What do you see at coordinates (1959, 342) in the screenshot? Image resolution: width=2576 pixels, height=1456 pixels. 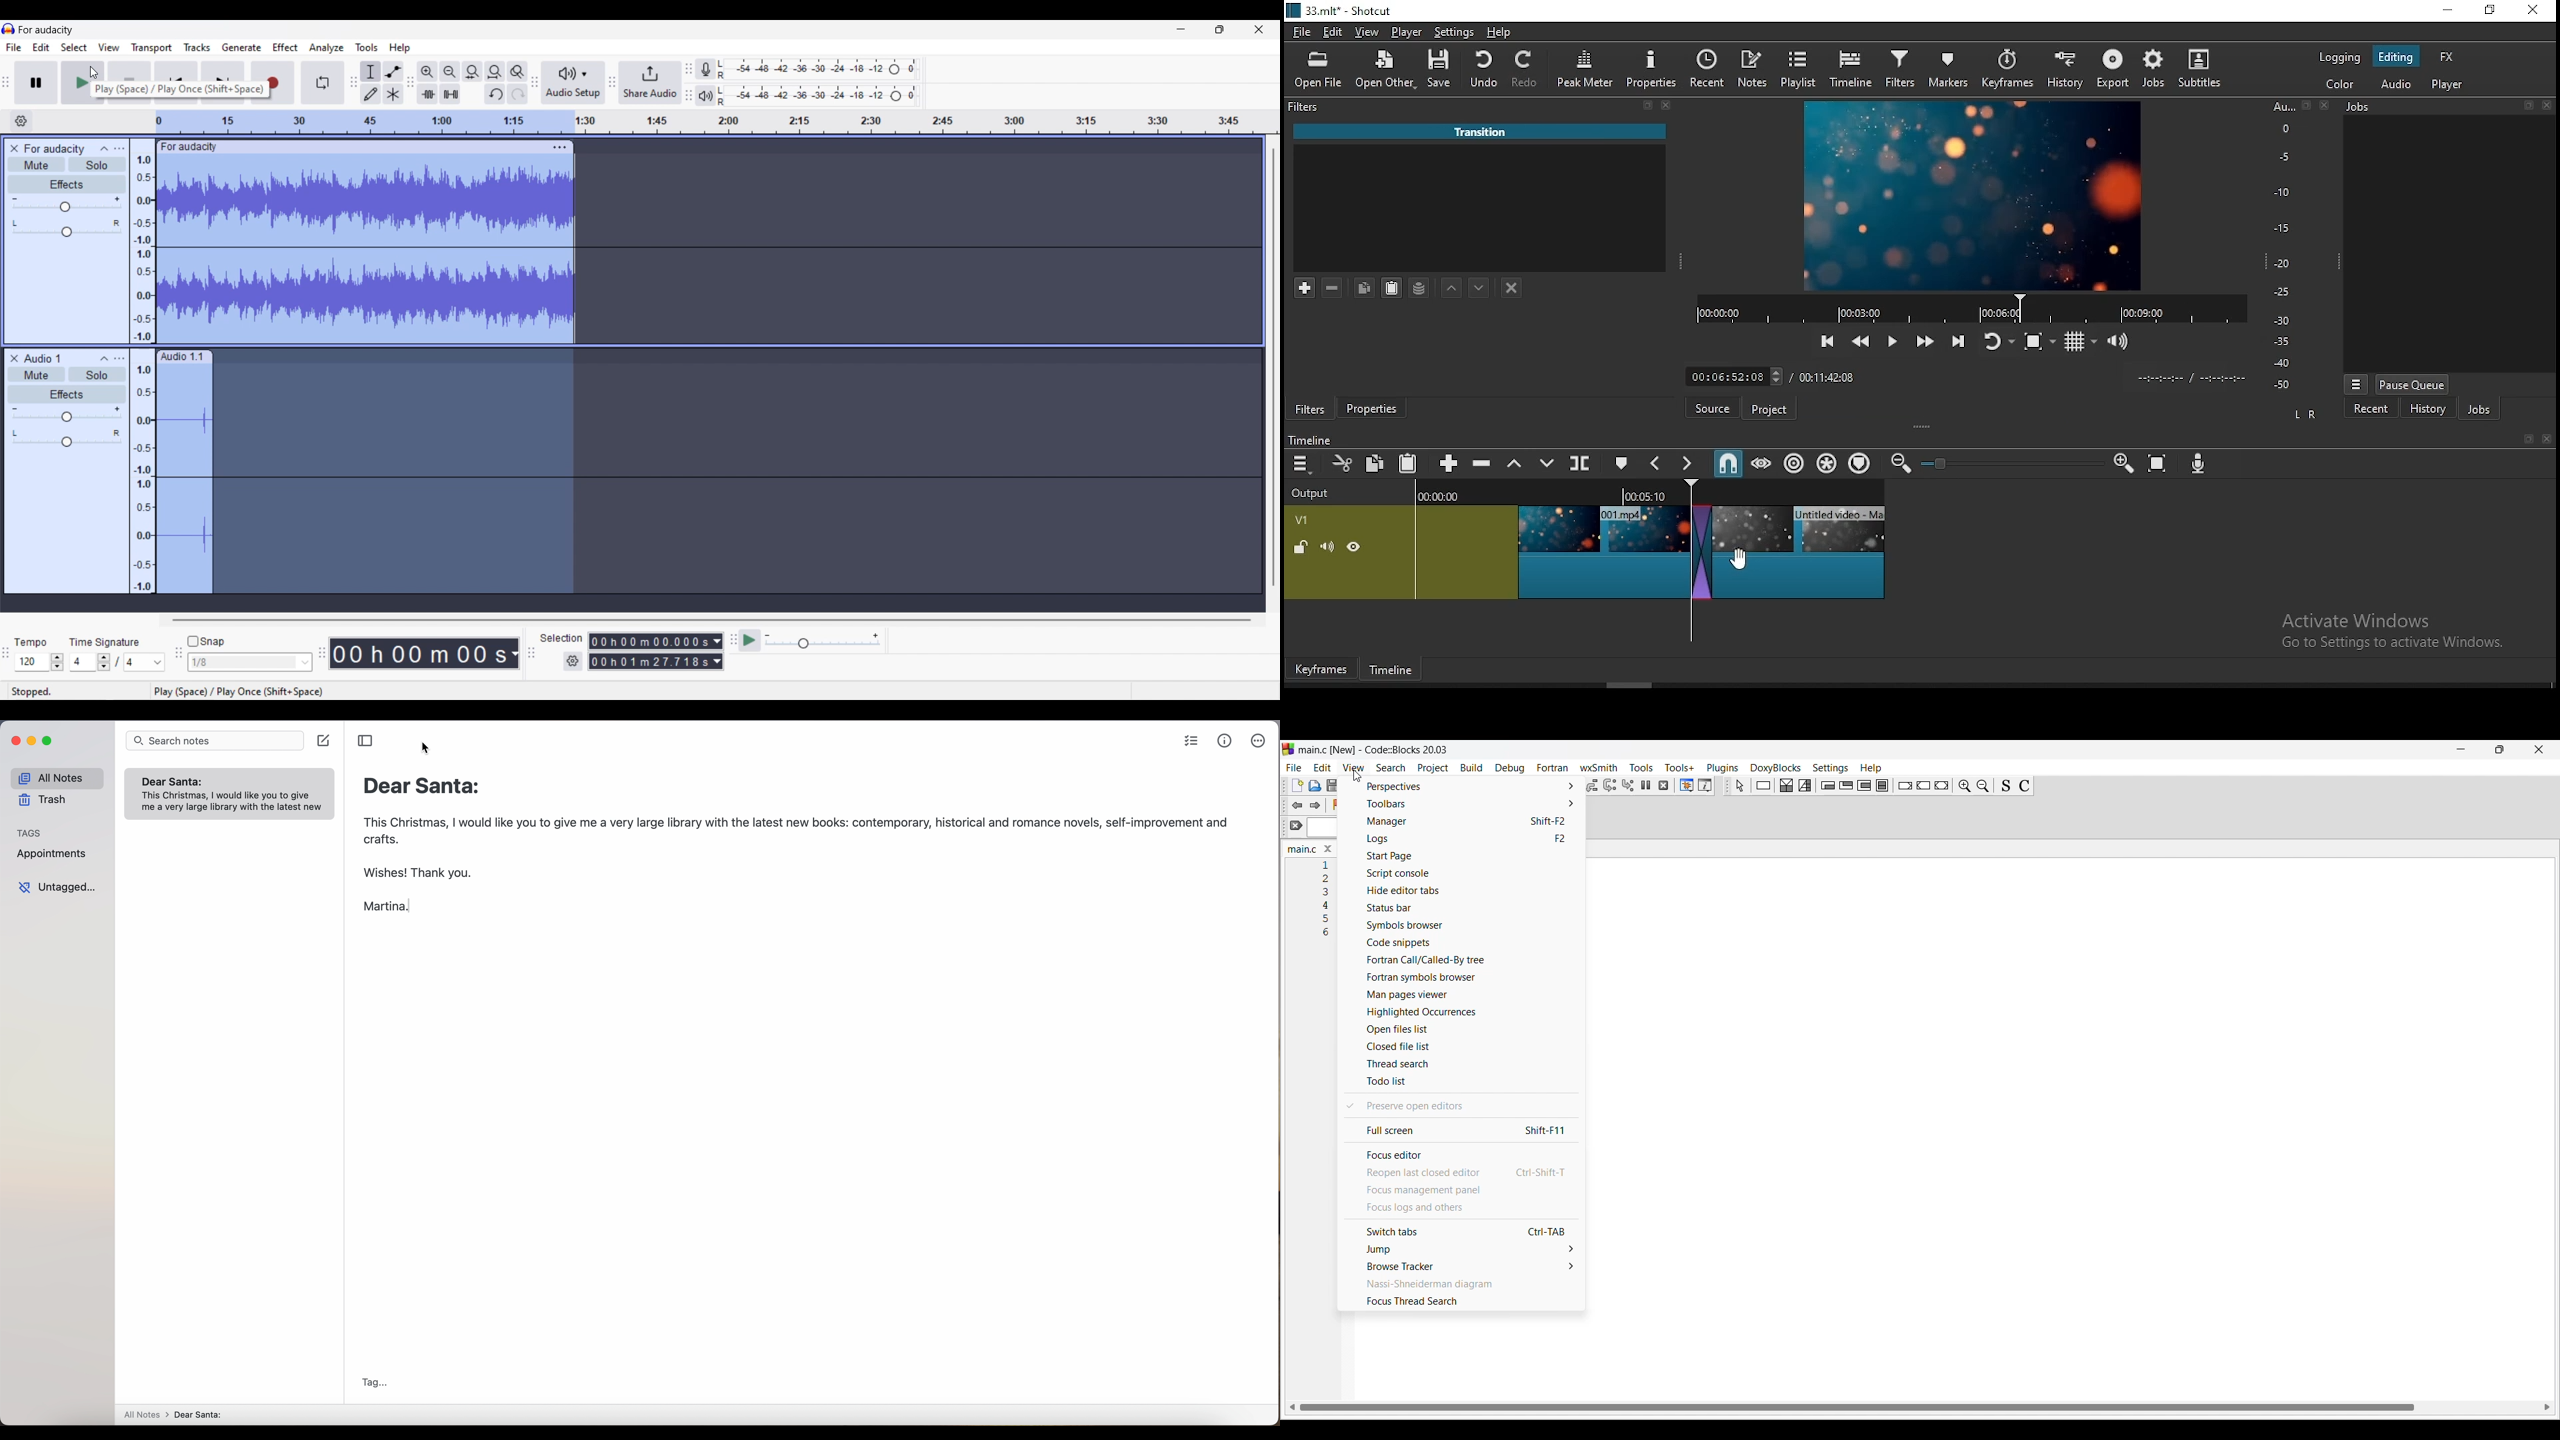 I see `skip to next point` at bounding box center [1959, 342].